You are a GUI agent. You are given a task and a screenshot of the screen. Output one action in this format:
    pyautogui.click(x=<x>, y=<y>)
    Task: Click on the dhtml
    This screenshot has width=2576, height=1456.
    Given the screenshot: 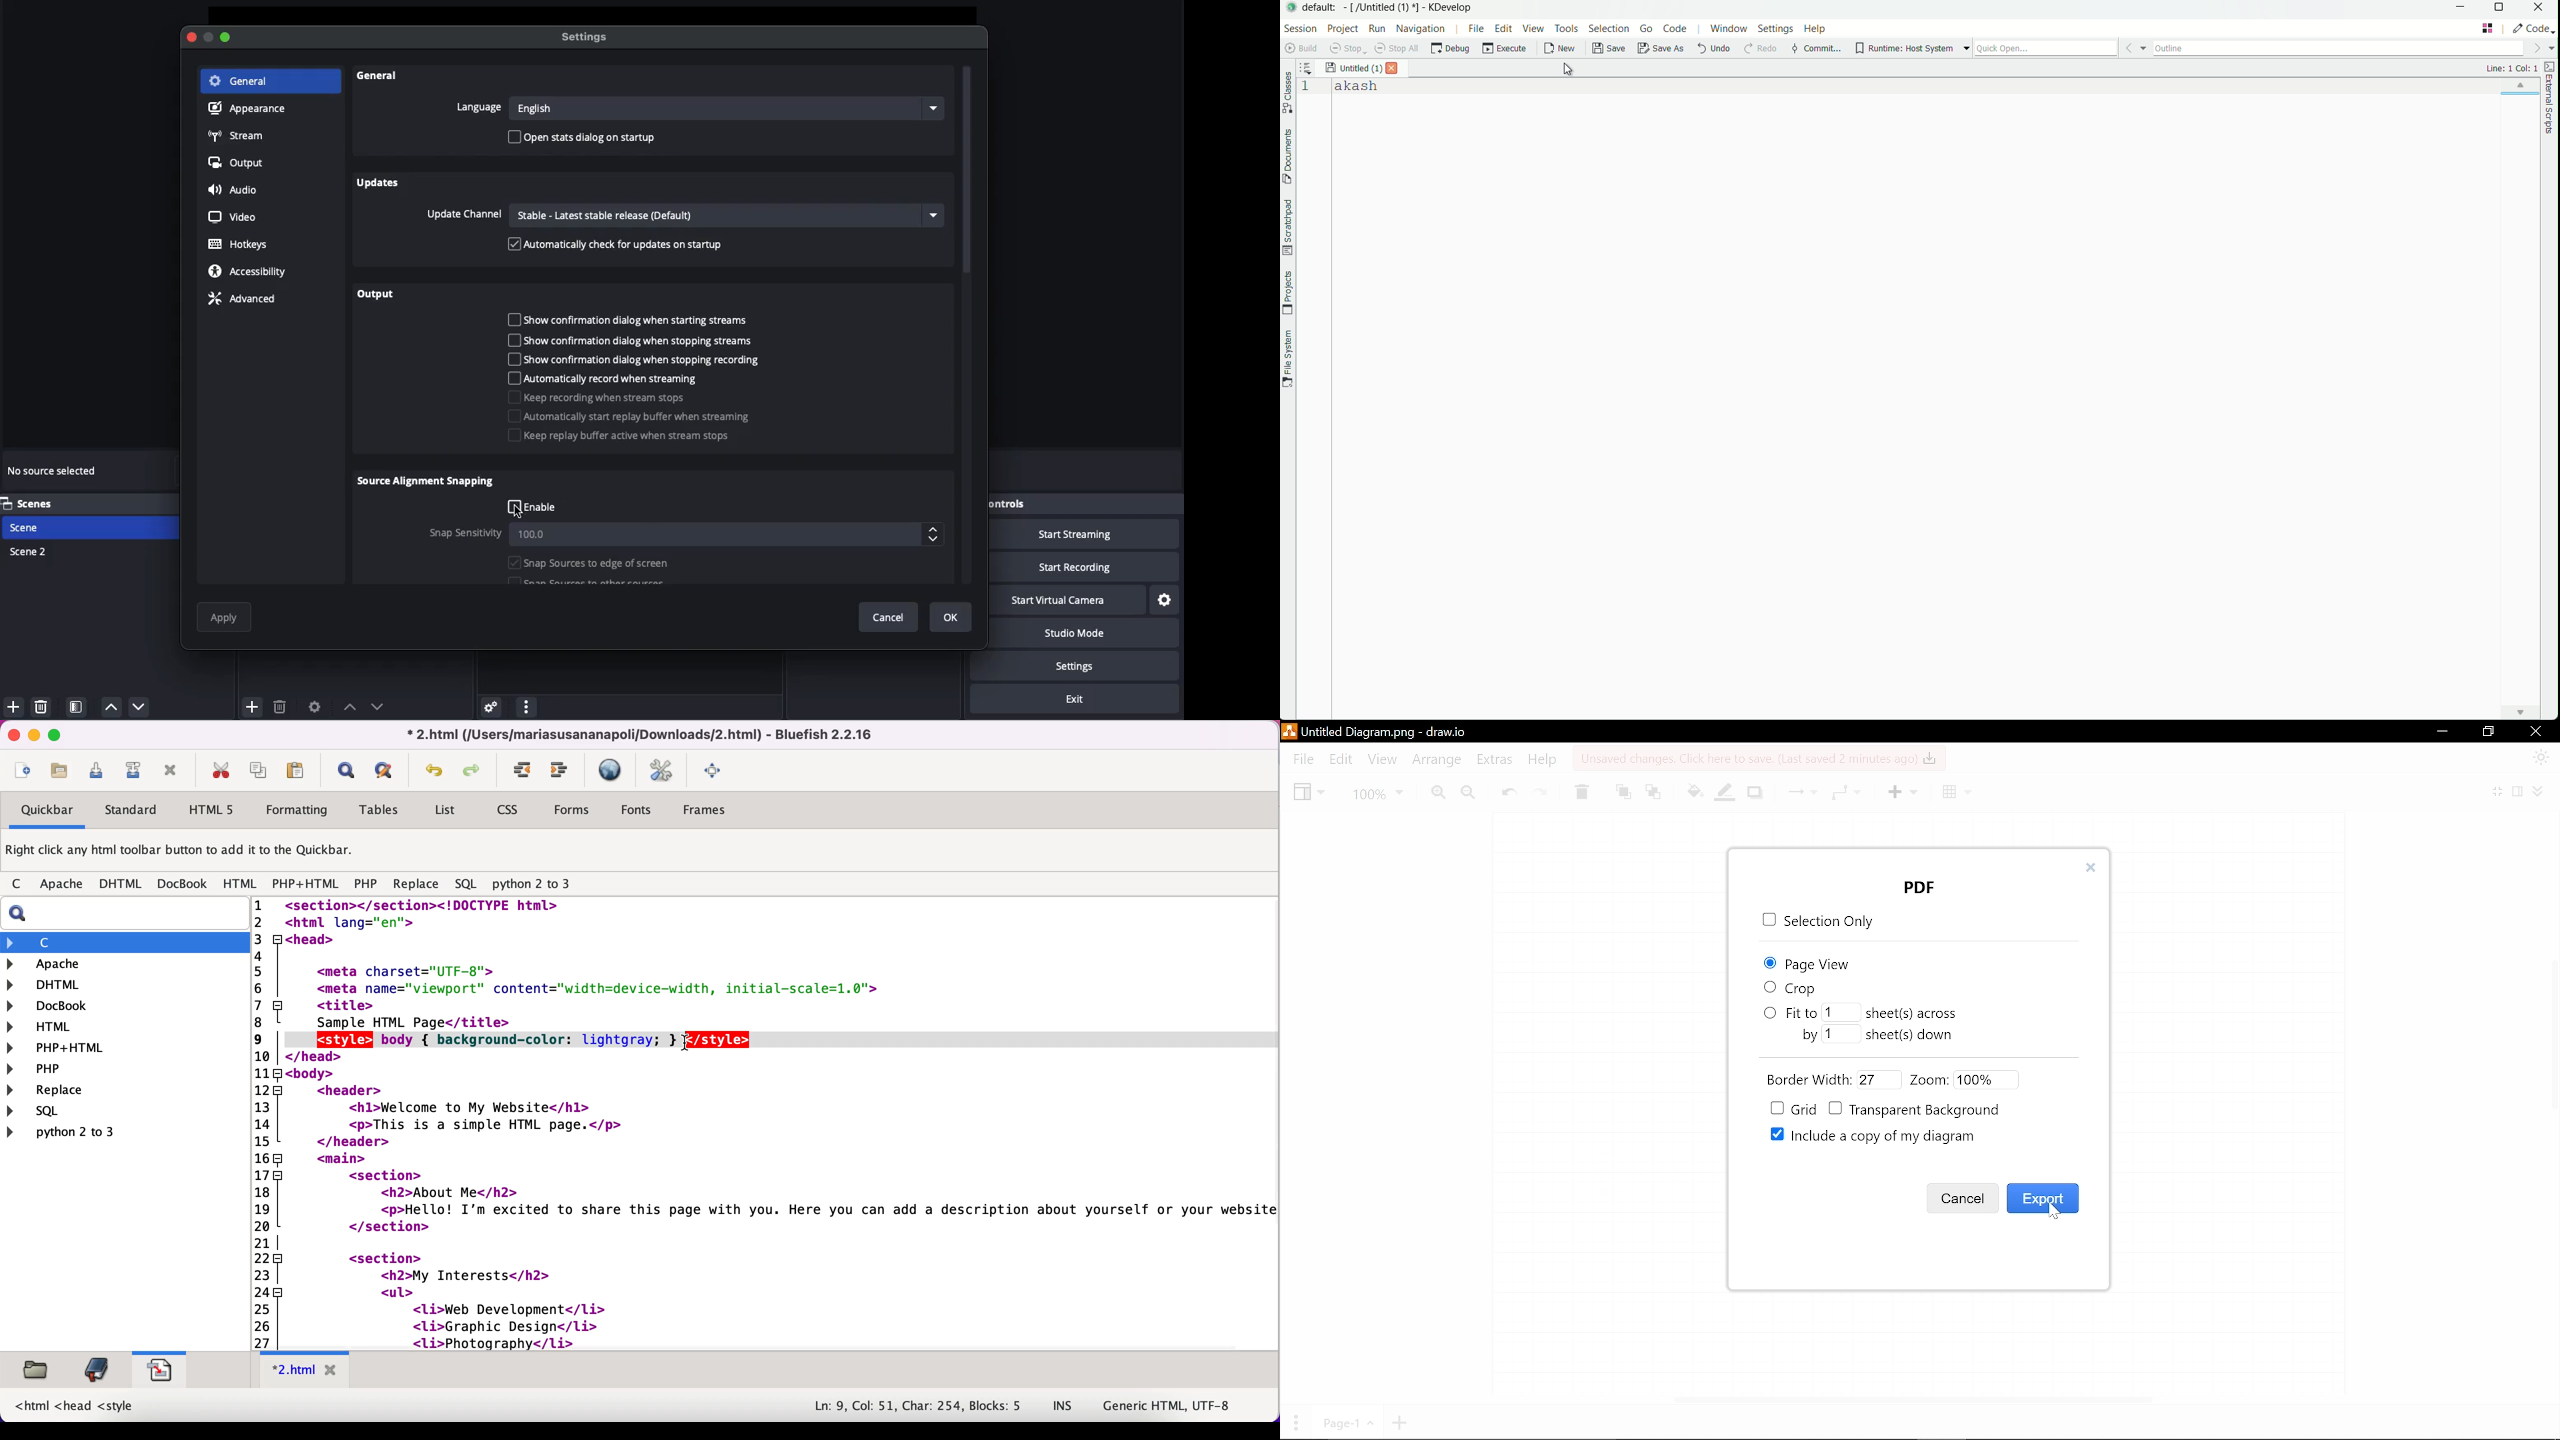 What is the action you would take?
    pyautogui.click(x=121, y=884)
    